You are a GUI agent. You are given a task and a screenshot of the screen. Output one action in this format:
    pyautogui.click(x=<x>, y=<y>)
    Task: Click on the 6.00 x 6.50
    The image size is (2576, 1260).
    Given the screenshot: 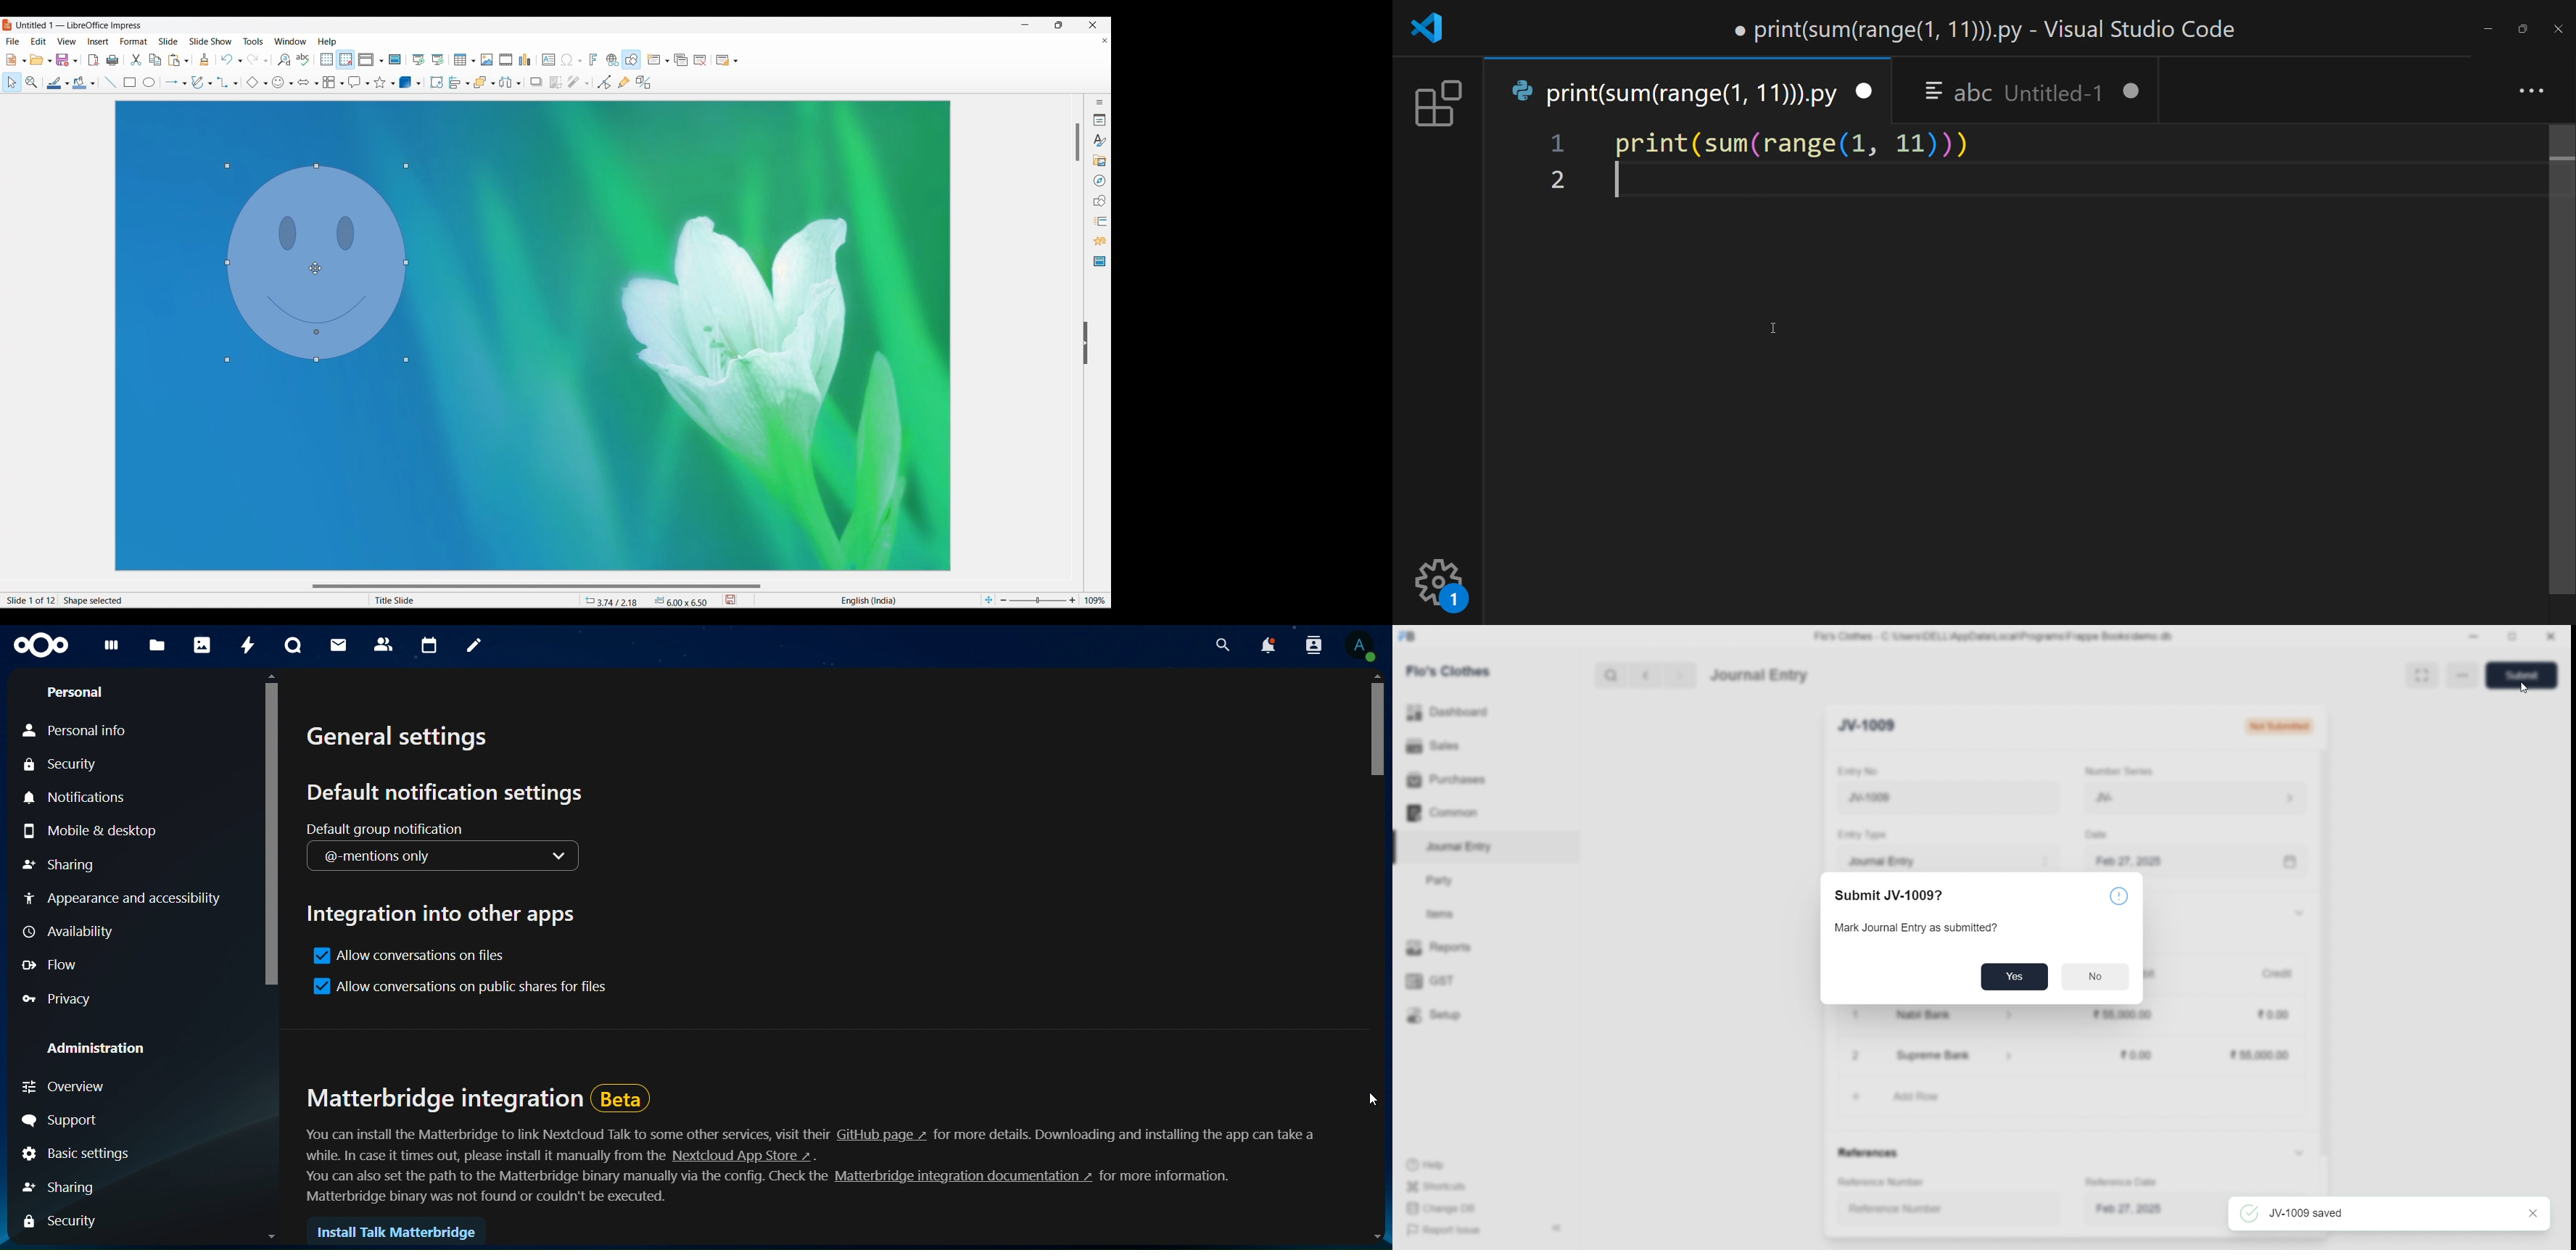 What is the action you would take?
    pyautogui.click(x=681, y=601)
    